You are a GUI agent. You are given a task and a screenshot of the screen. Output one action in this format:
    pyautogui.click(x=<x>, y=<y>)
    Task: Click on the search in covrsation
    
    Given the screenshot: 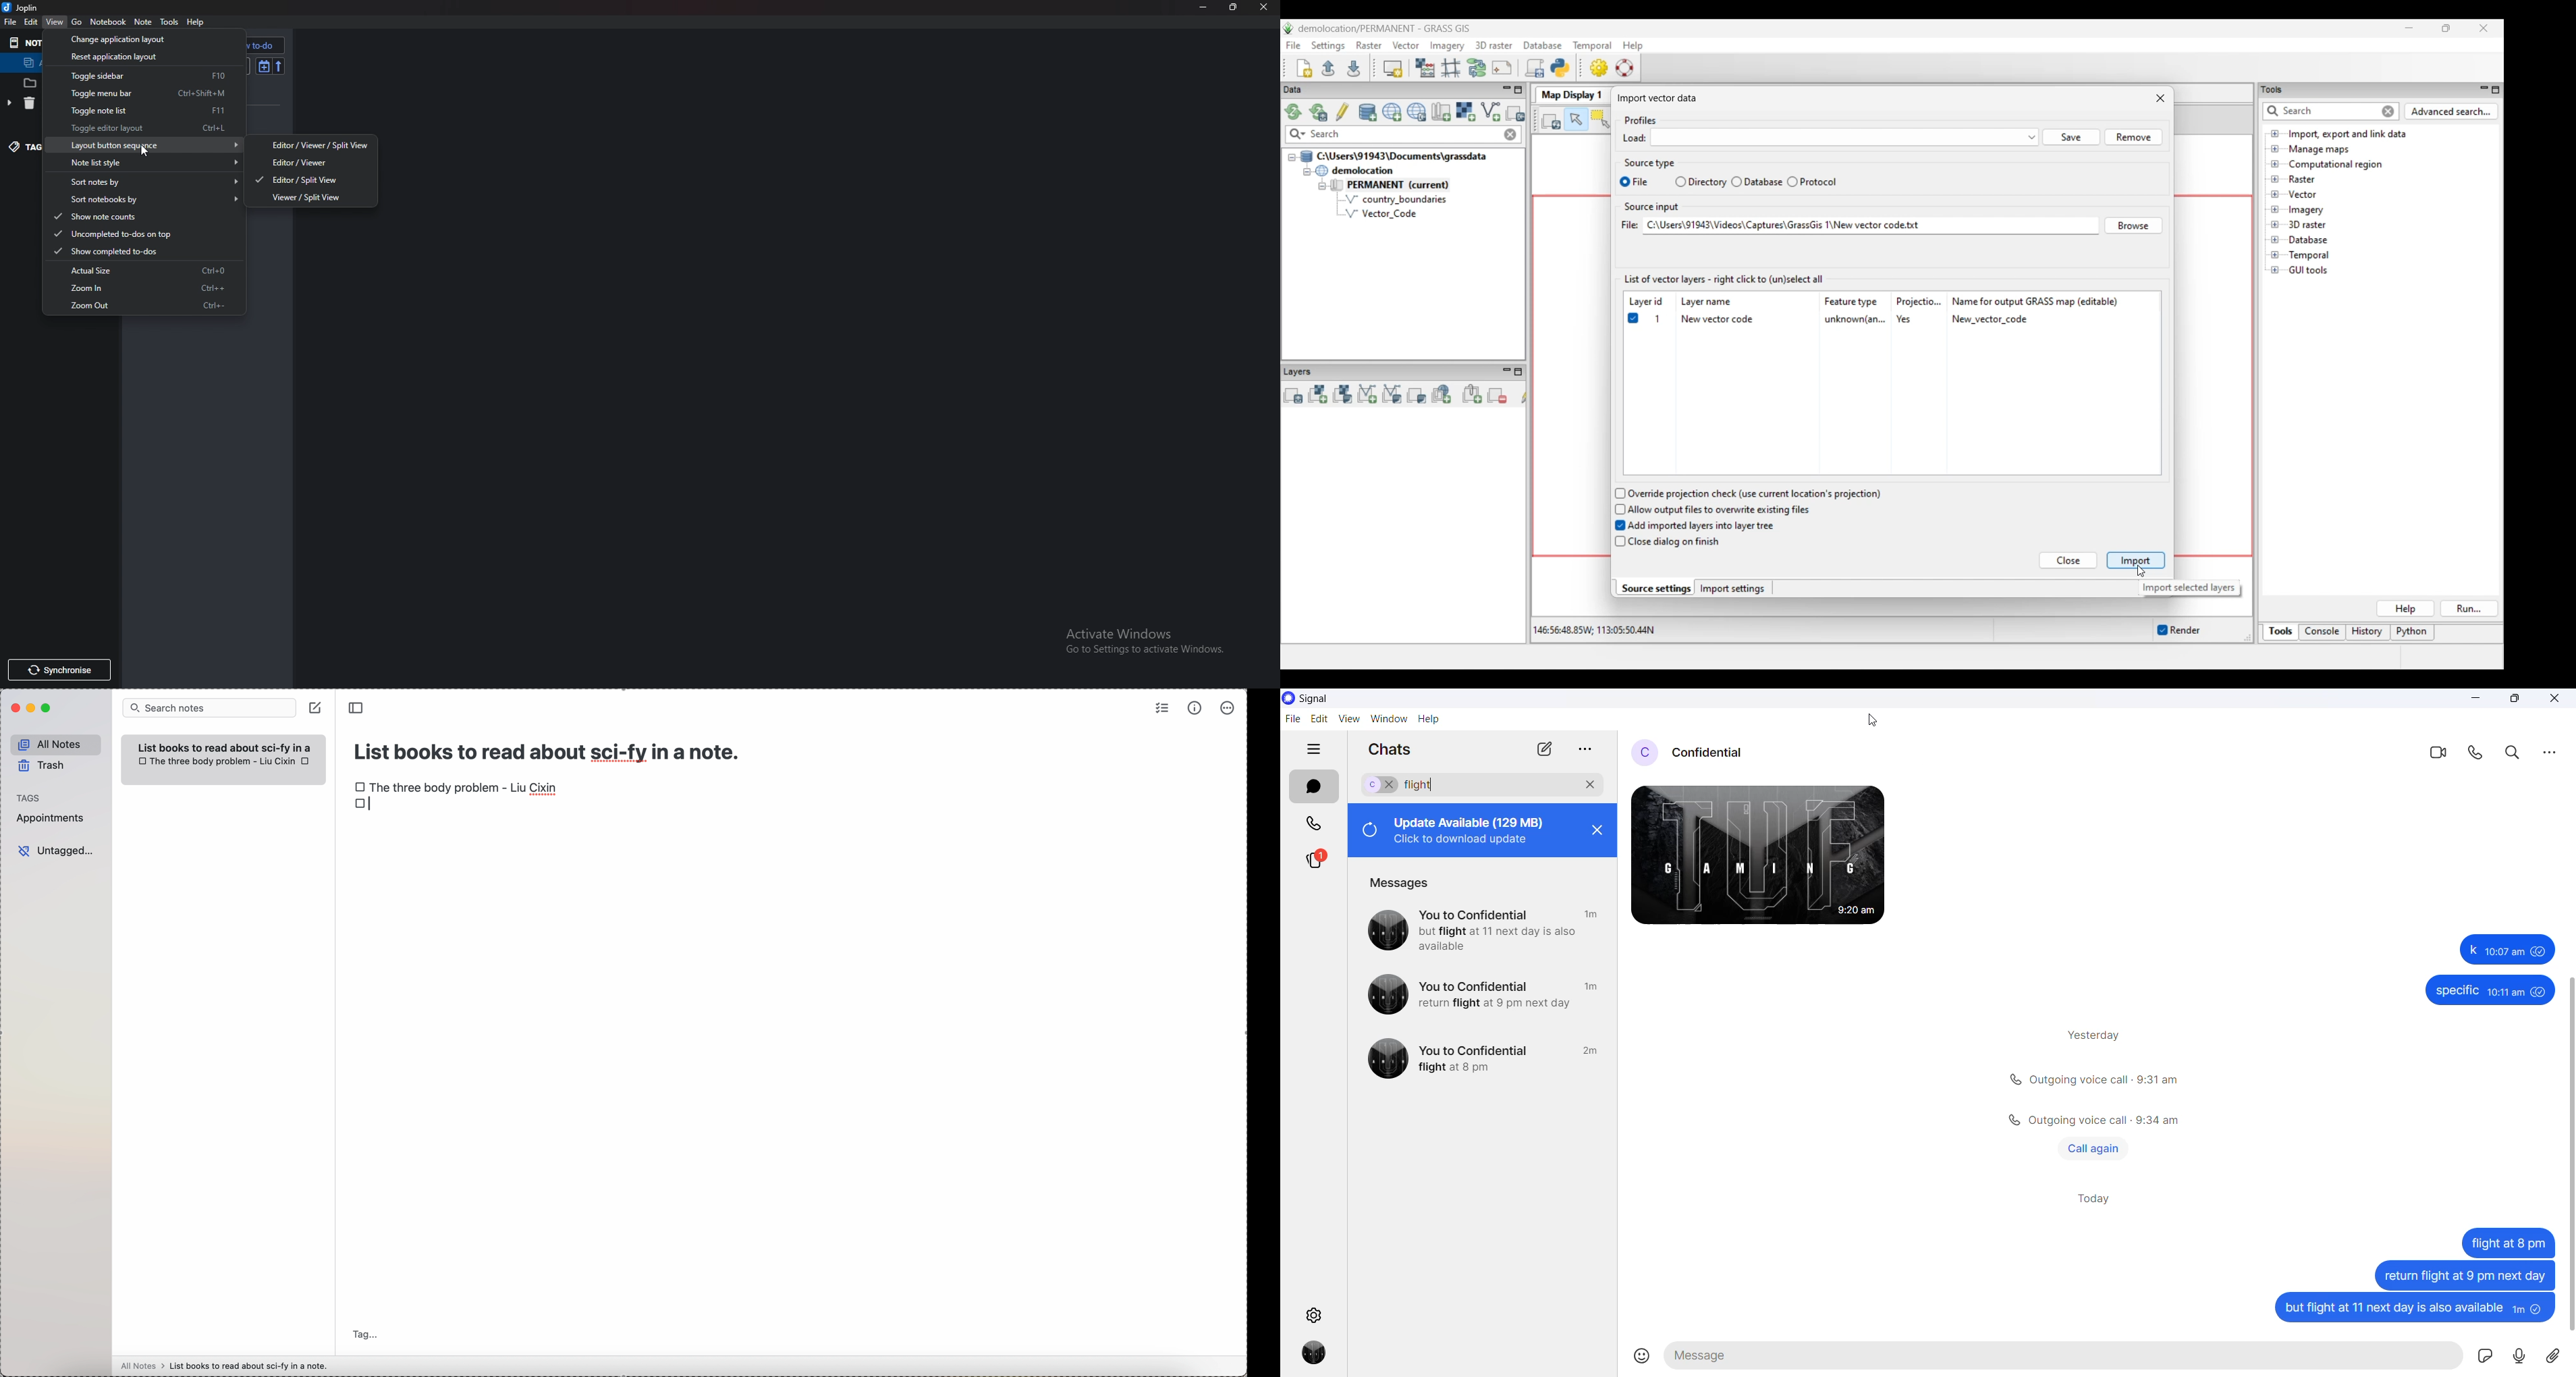 What is the action you would take?
    pyautogui.click(x=2513, y=753)
    